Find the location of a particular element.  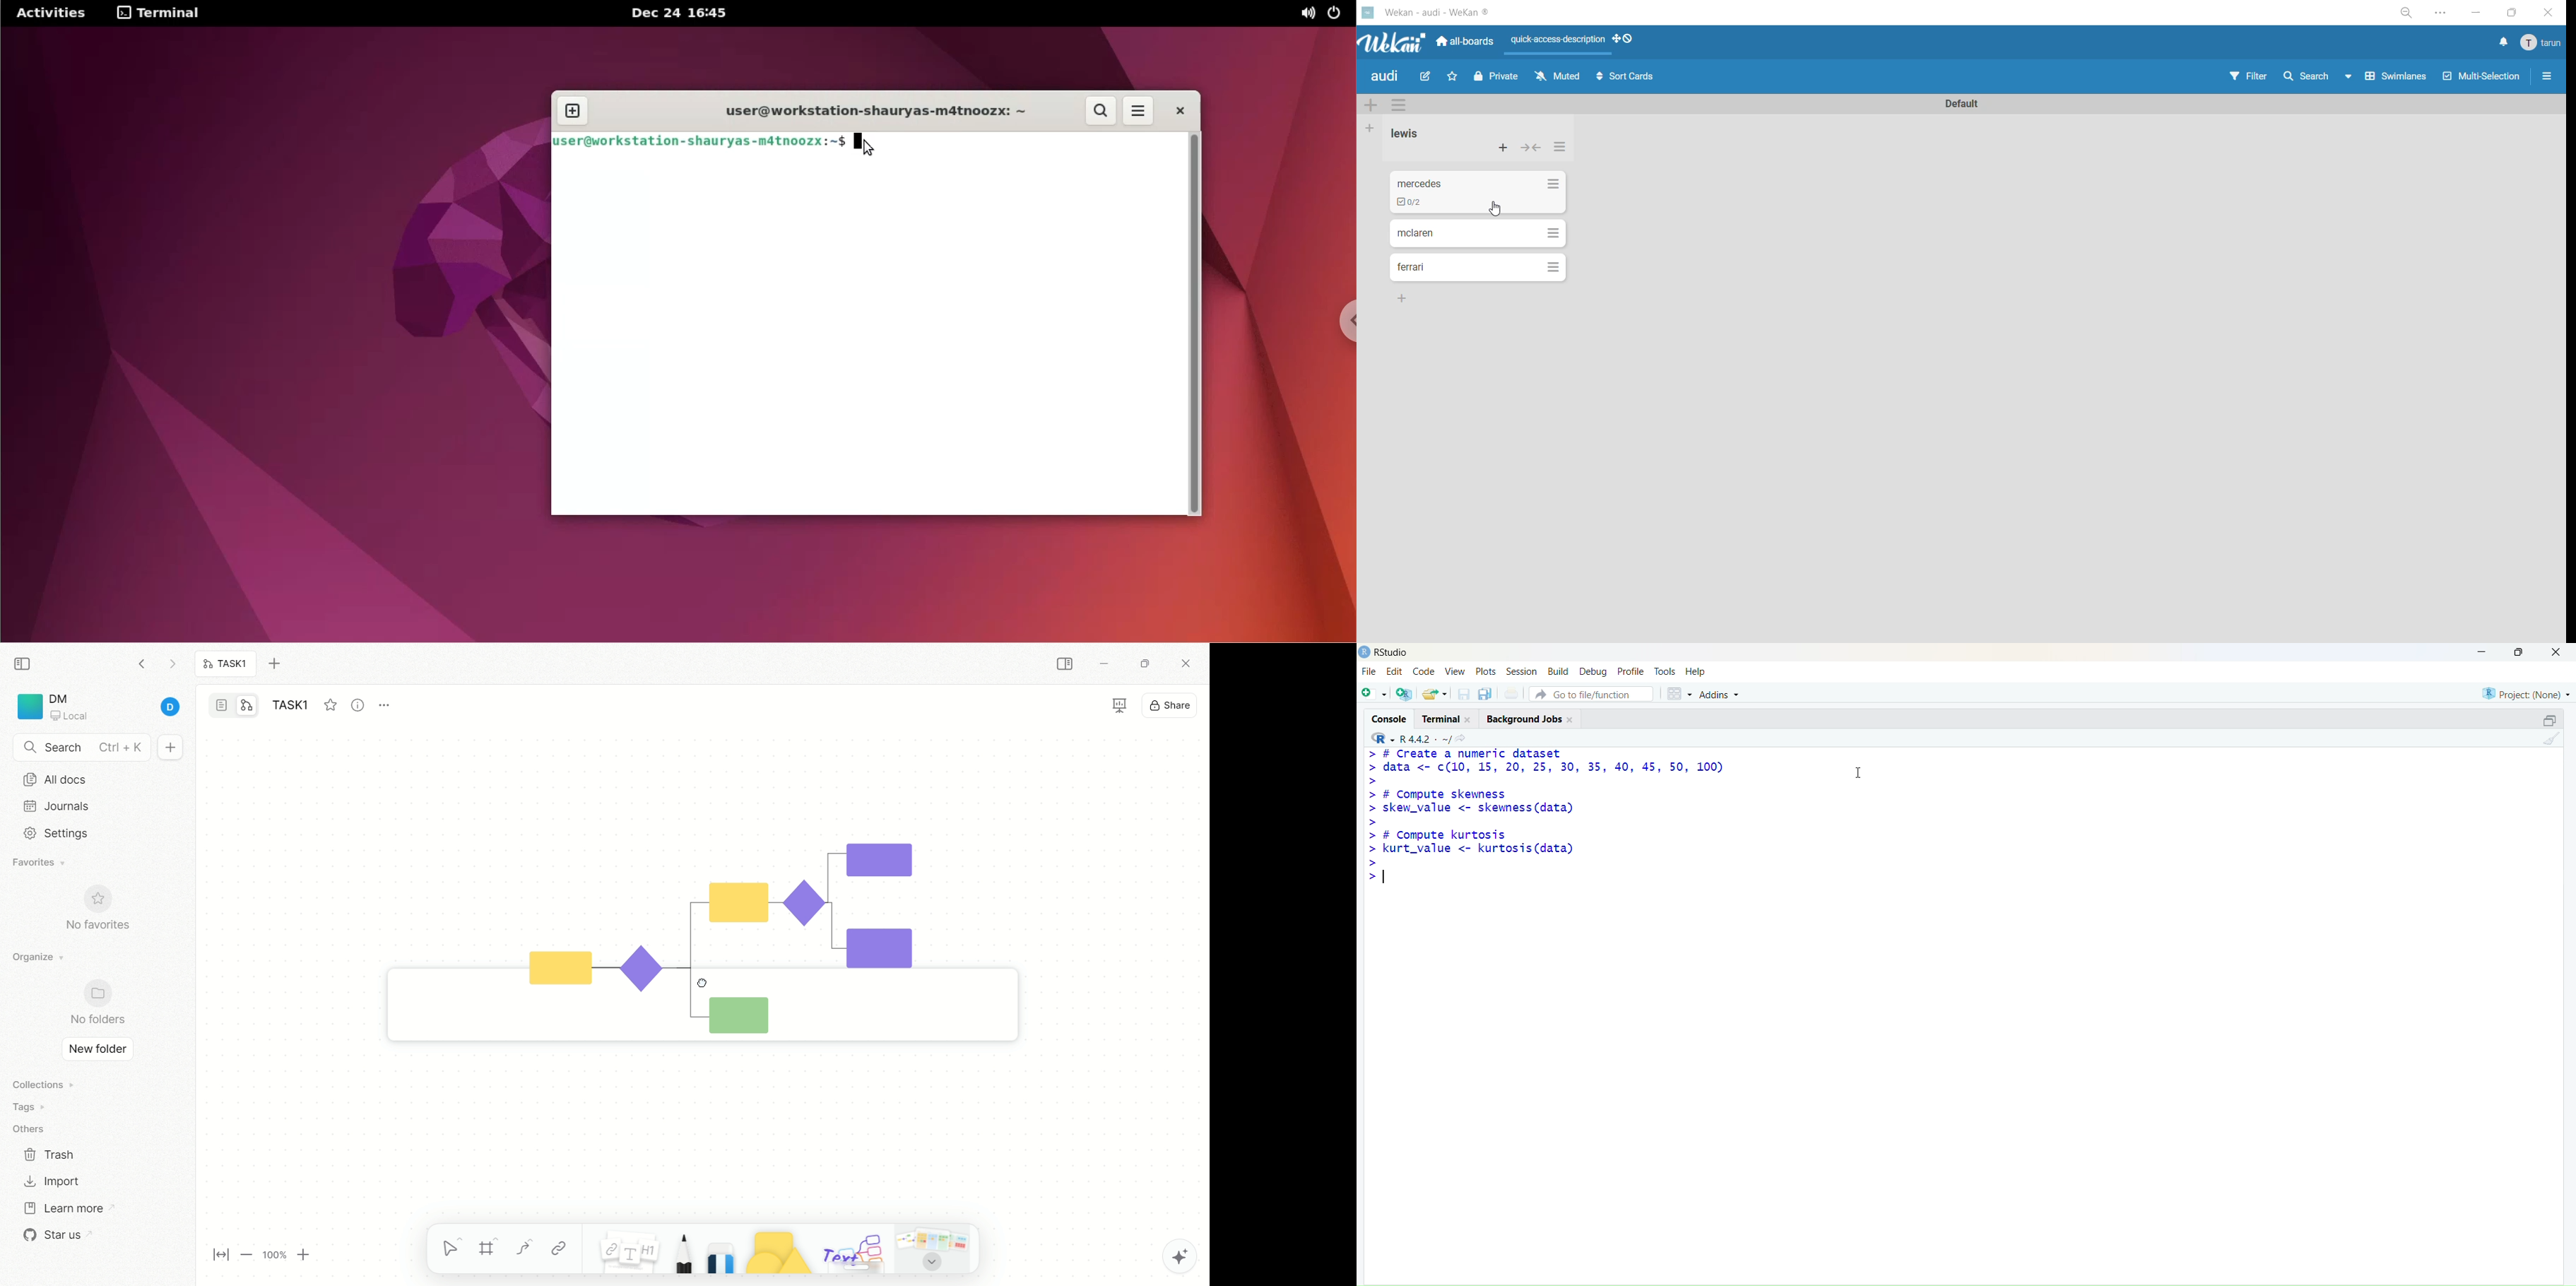

Save current document (Ctrl + S) is located at coordinates (1463, 695).